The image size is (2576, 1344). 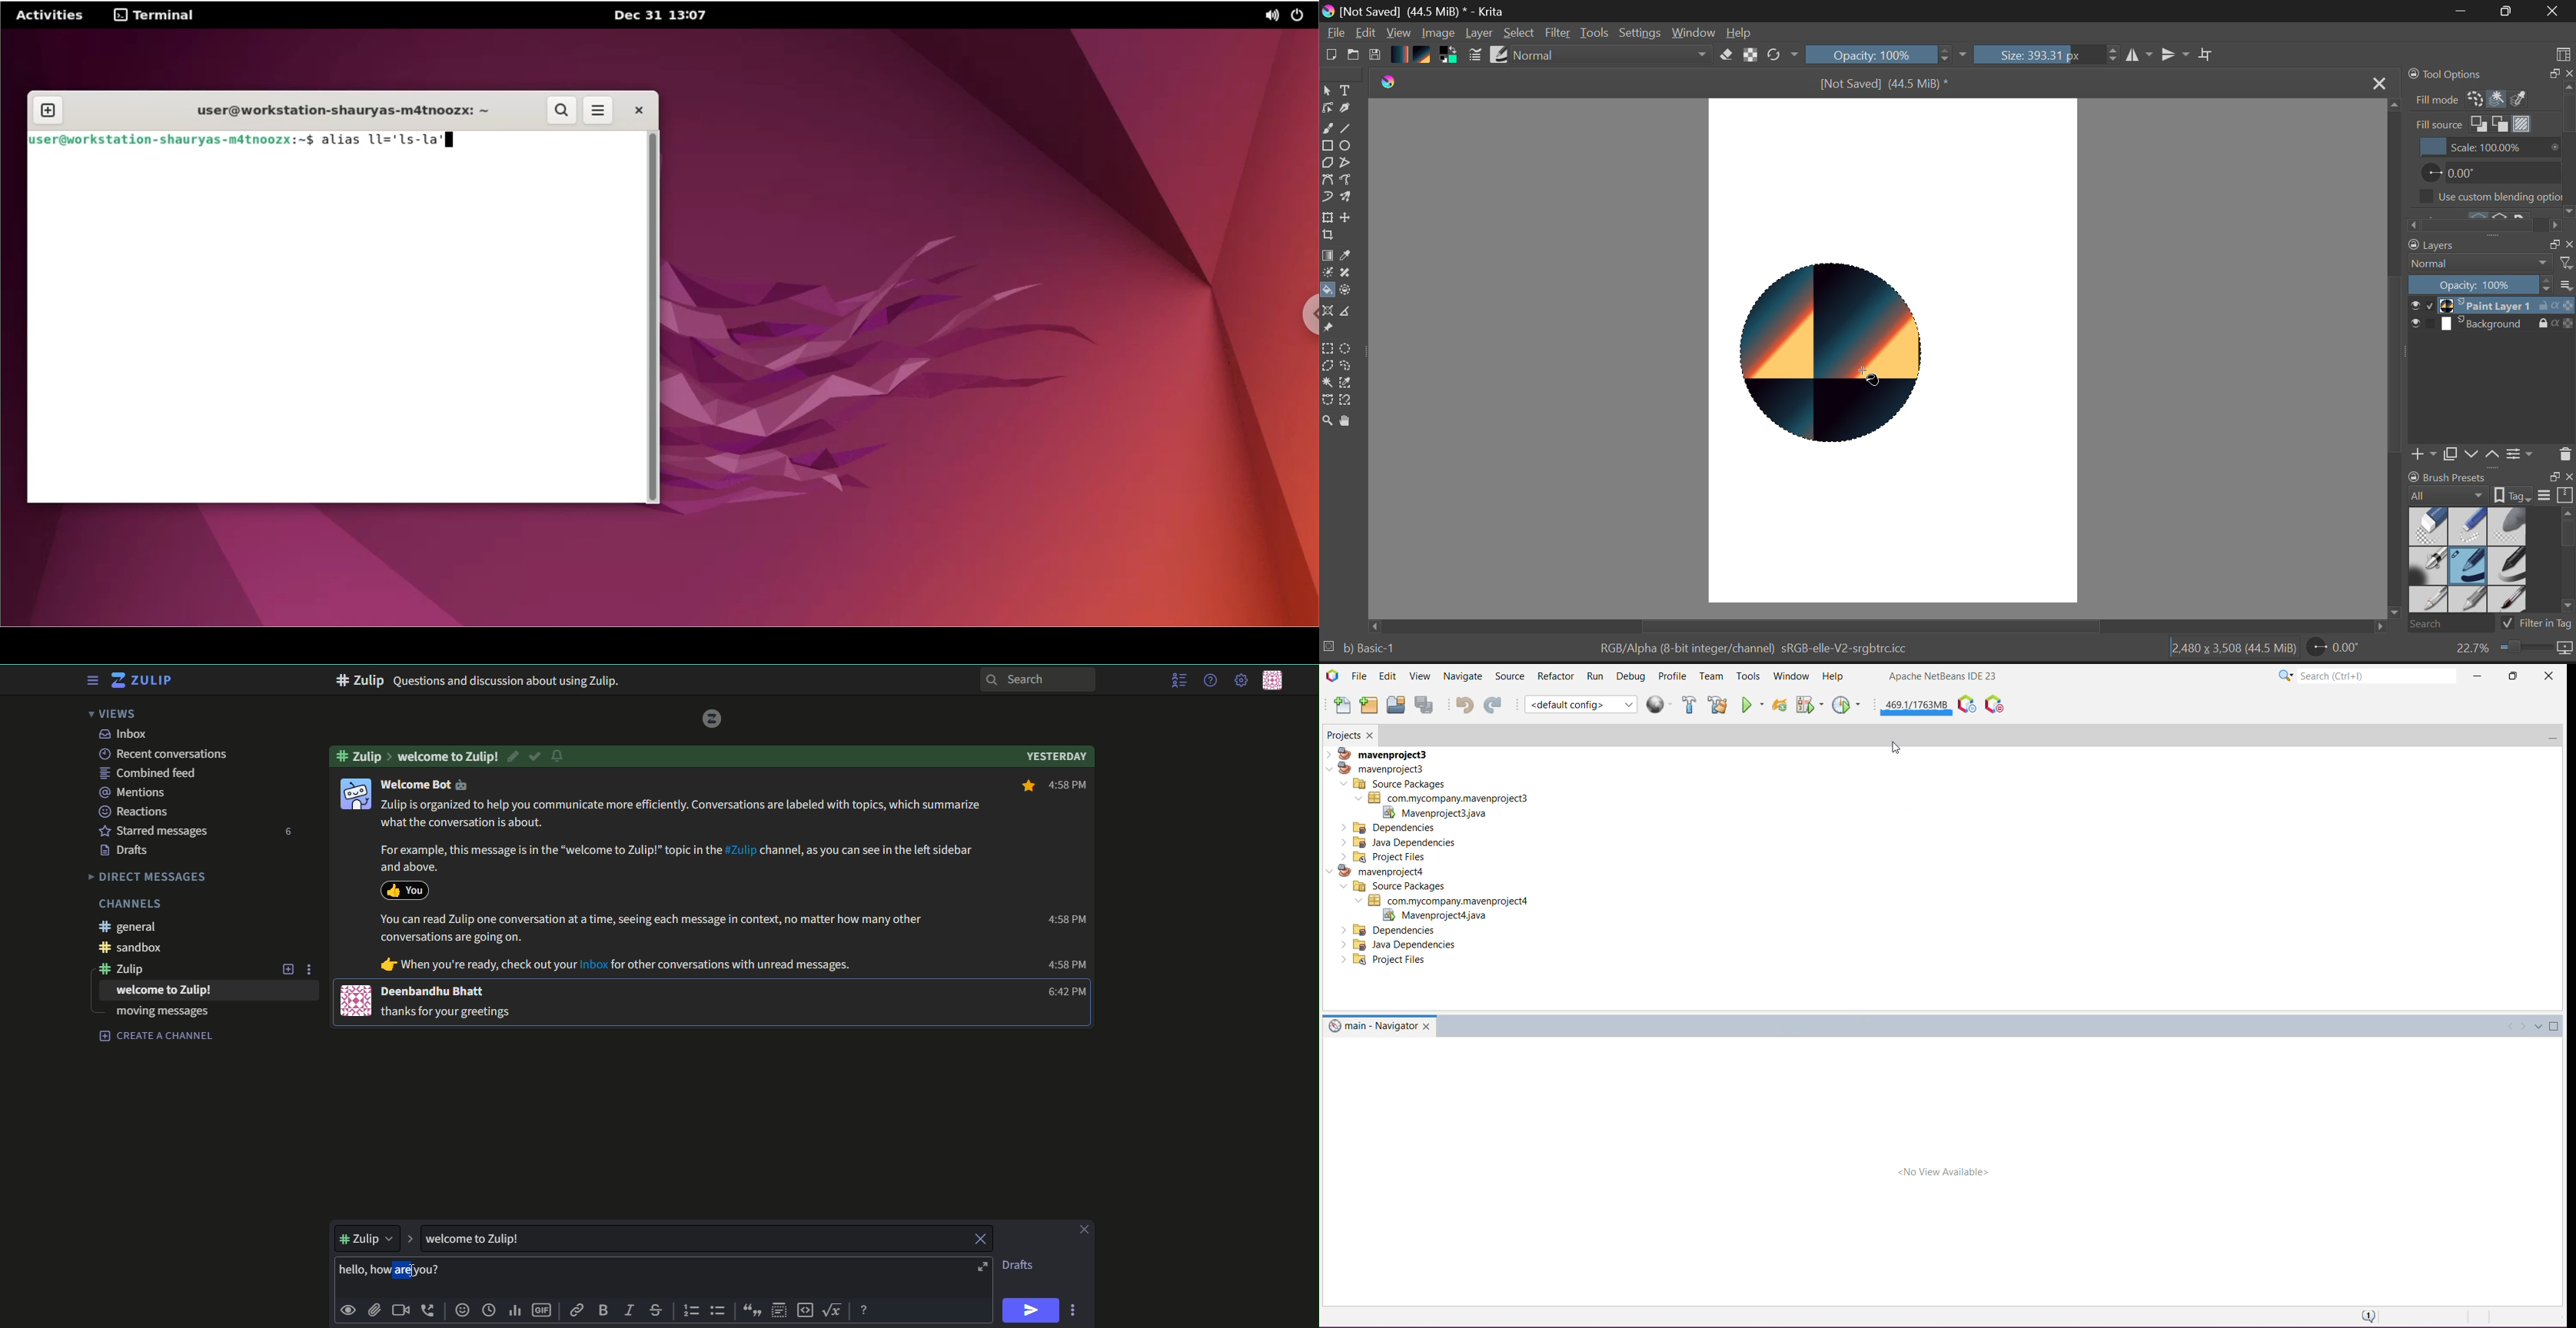 What do you see at coordinates (144, 681) in the screenshot?
I see `title and logo` at bounding box center [144, 681].